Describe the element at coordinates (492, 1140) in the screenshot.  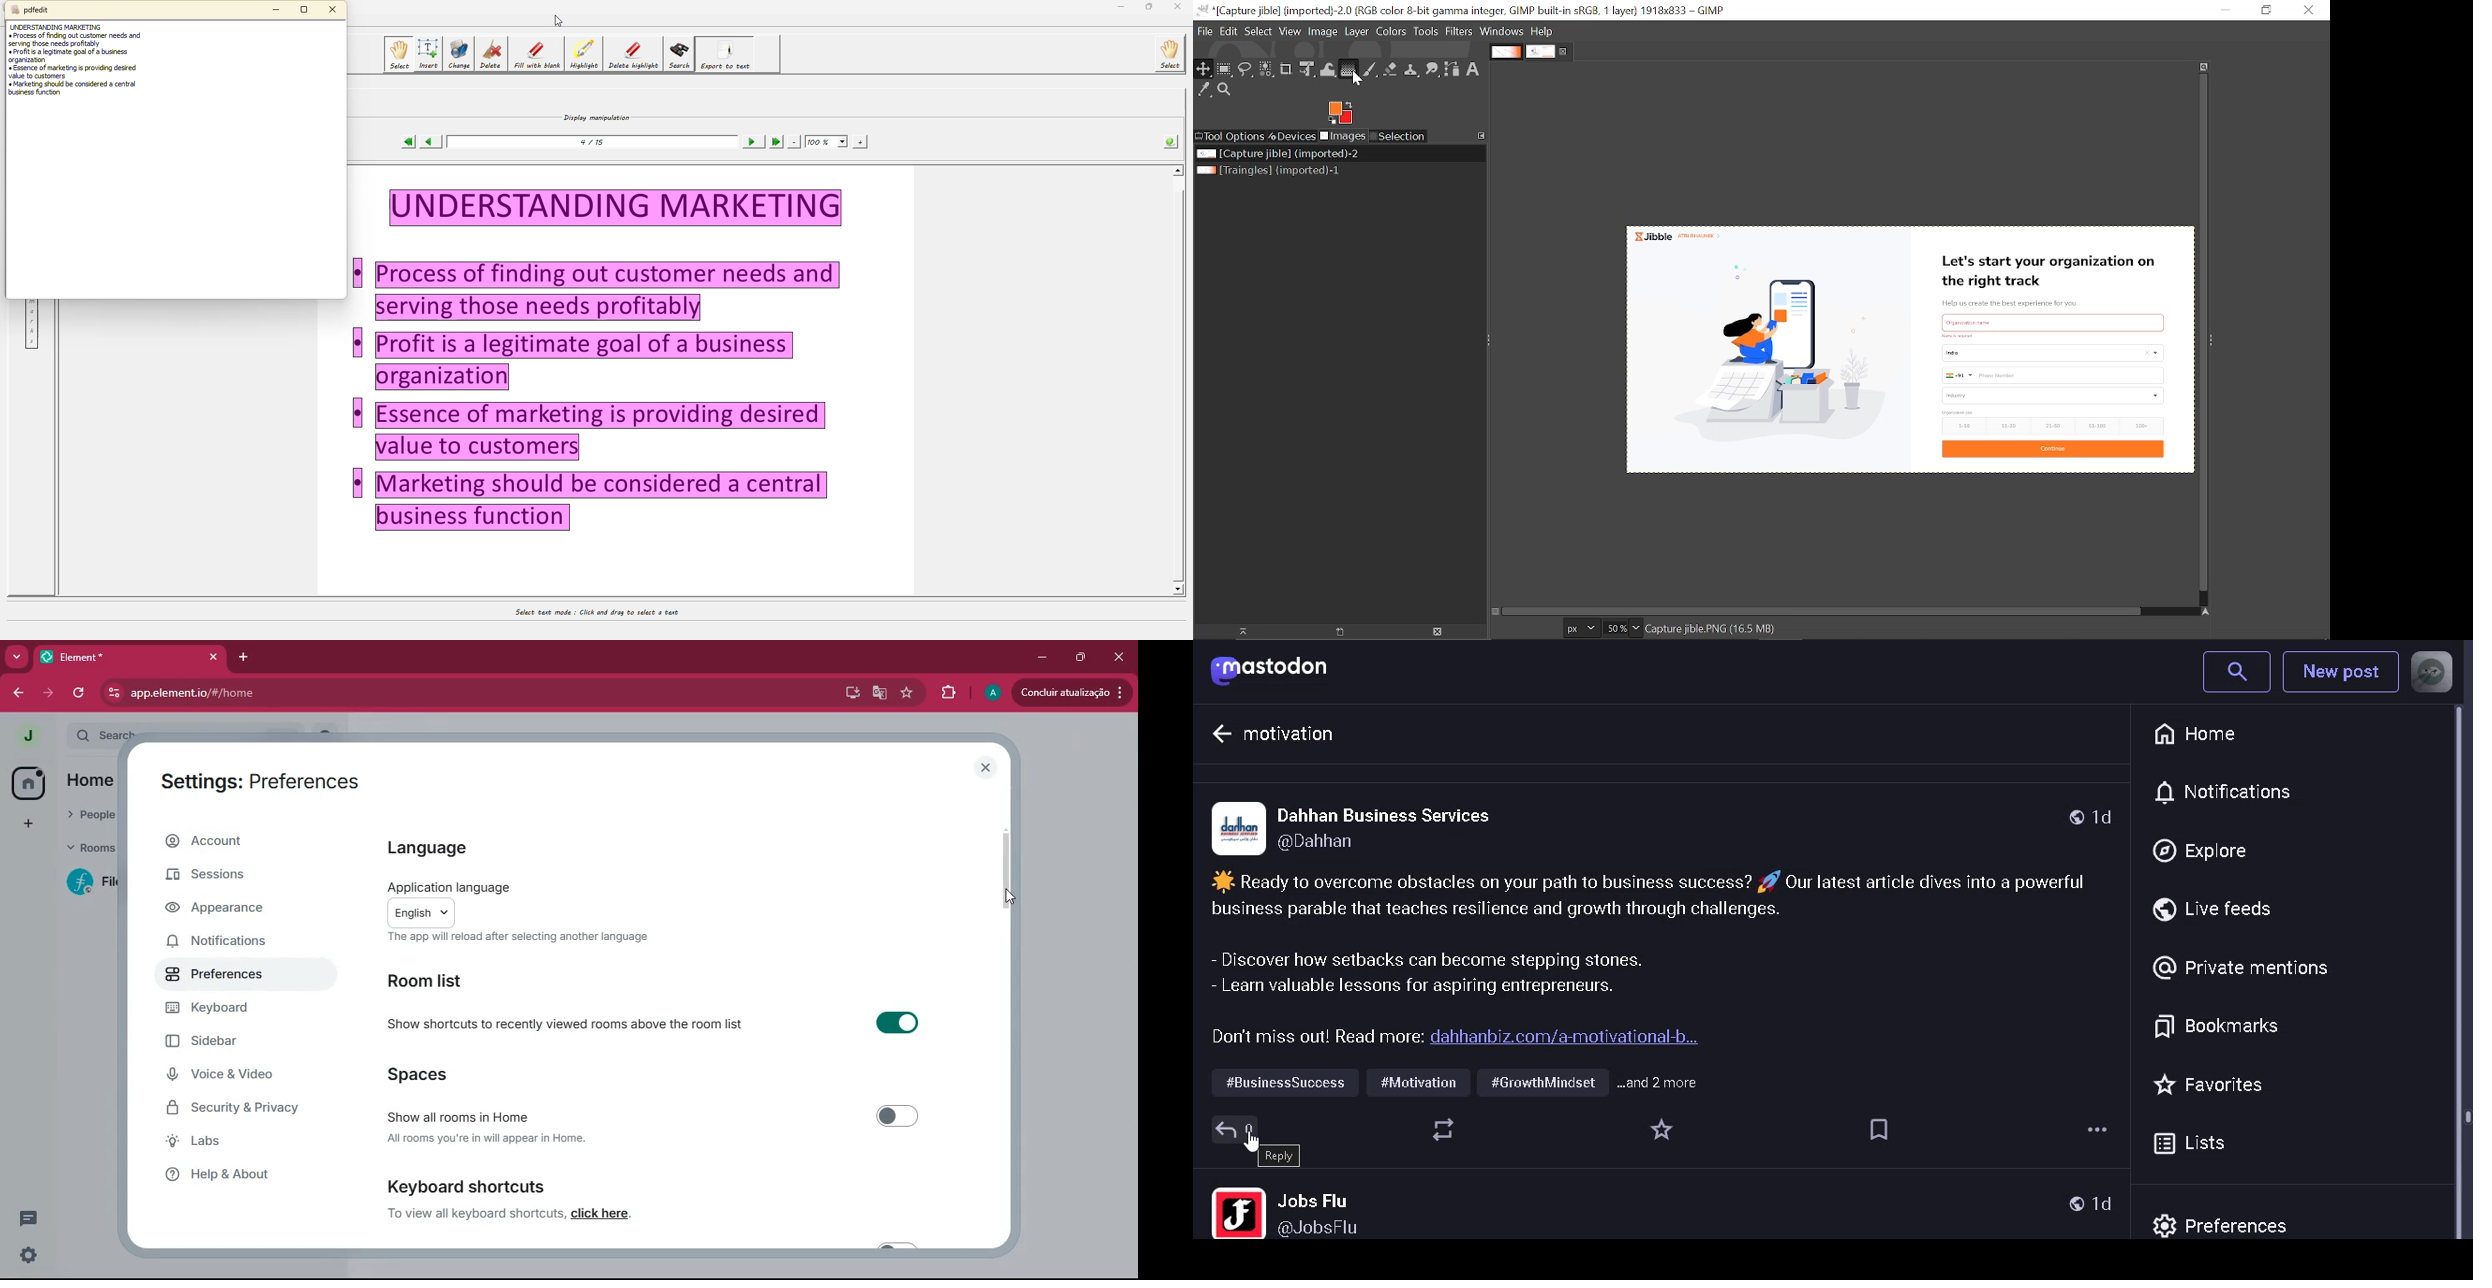
I see `All rooms you're in will appear in Home.` at that location.